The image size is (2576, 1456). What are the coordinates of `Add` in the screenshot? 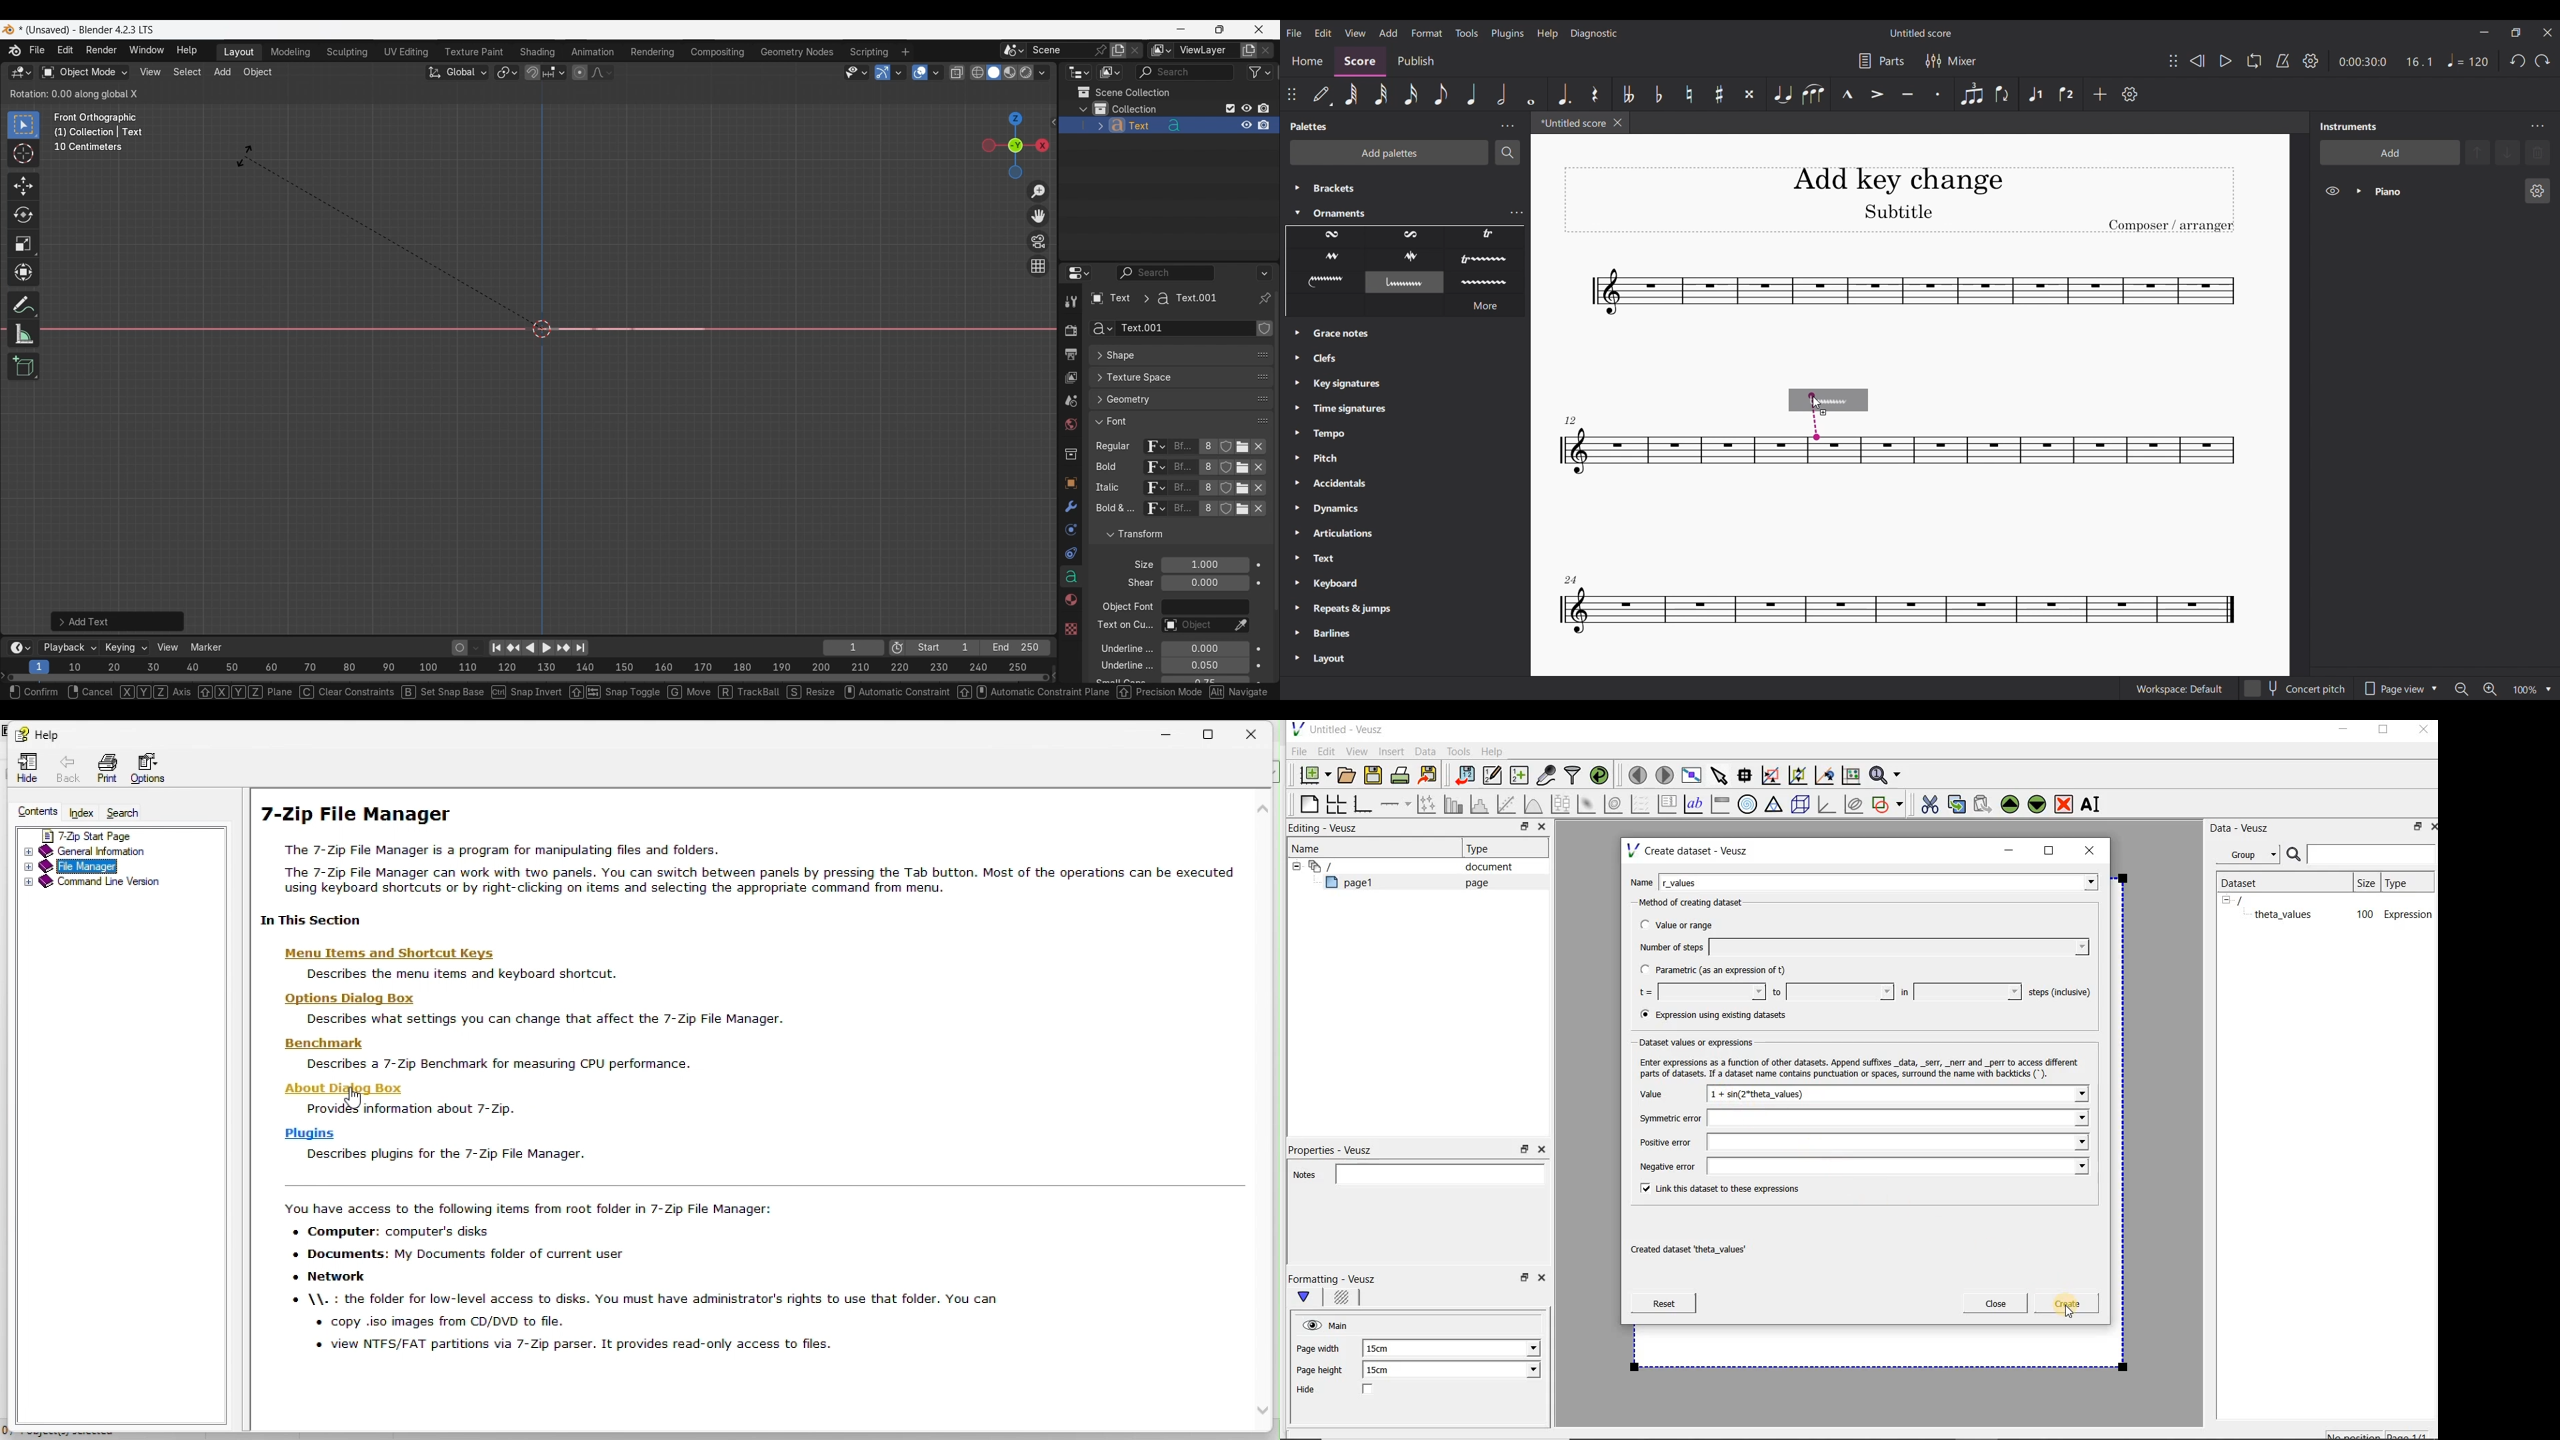 It's located at (2100, 93).